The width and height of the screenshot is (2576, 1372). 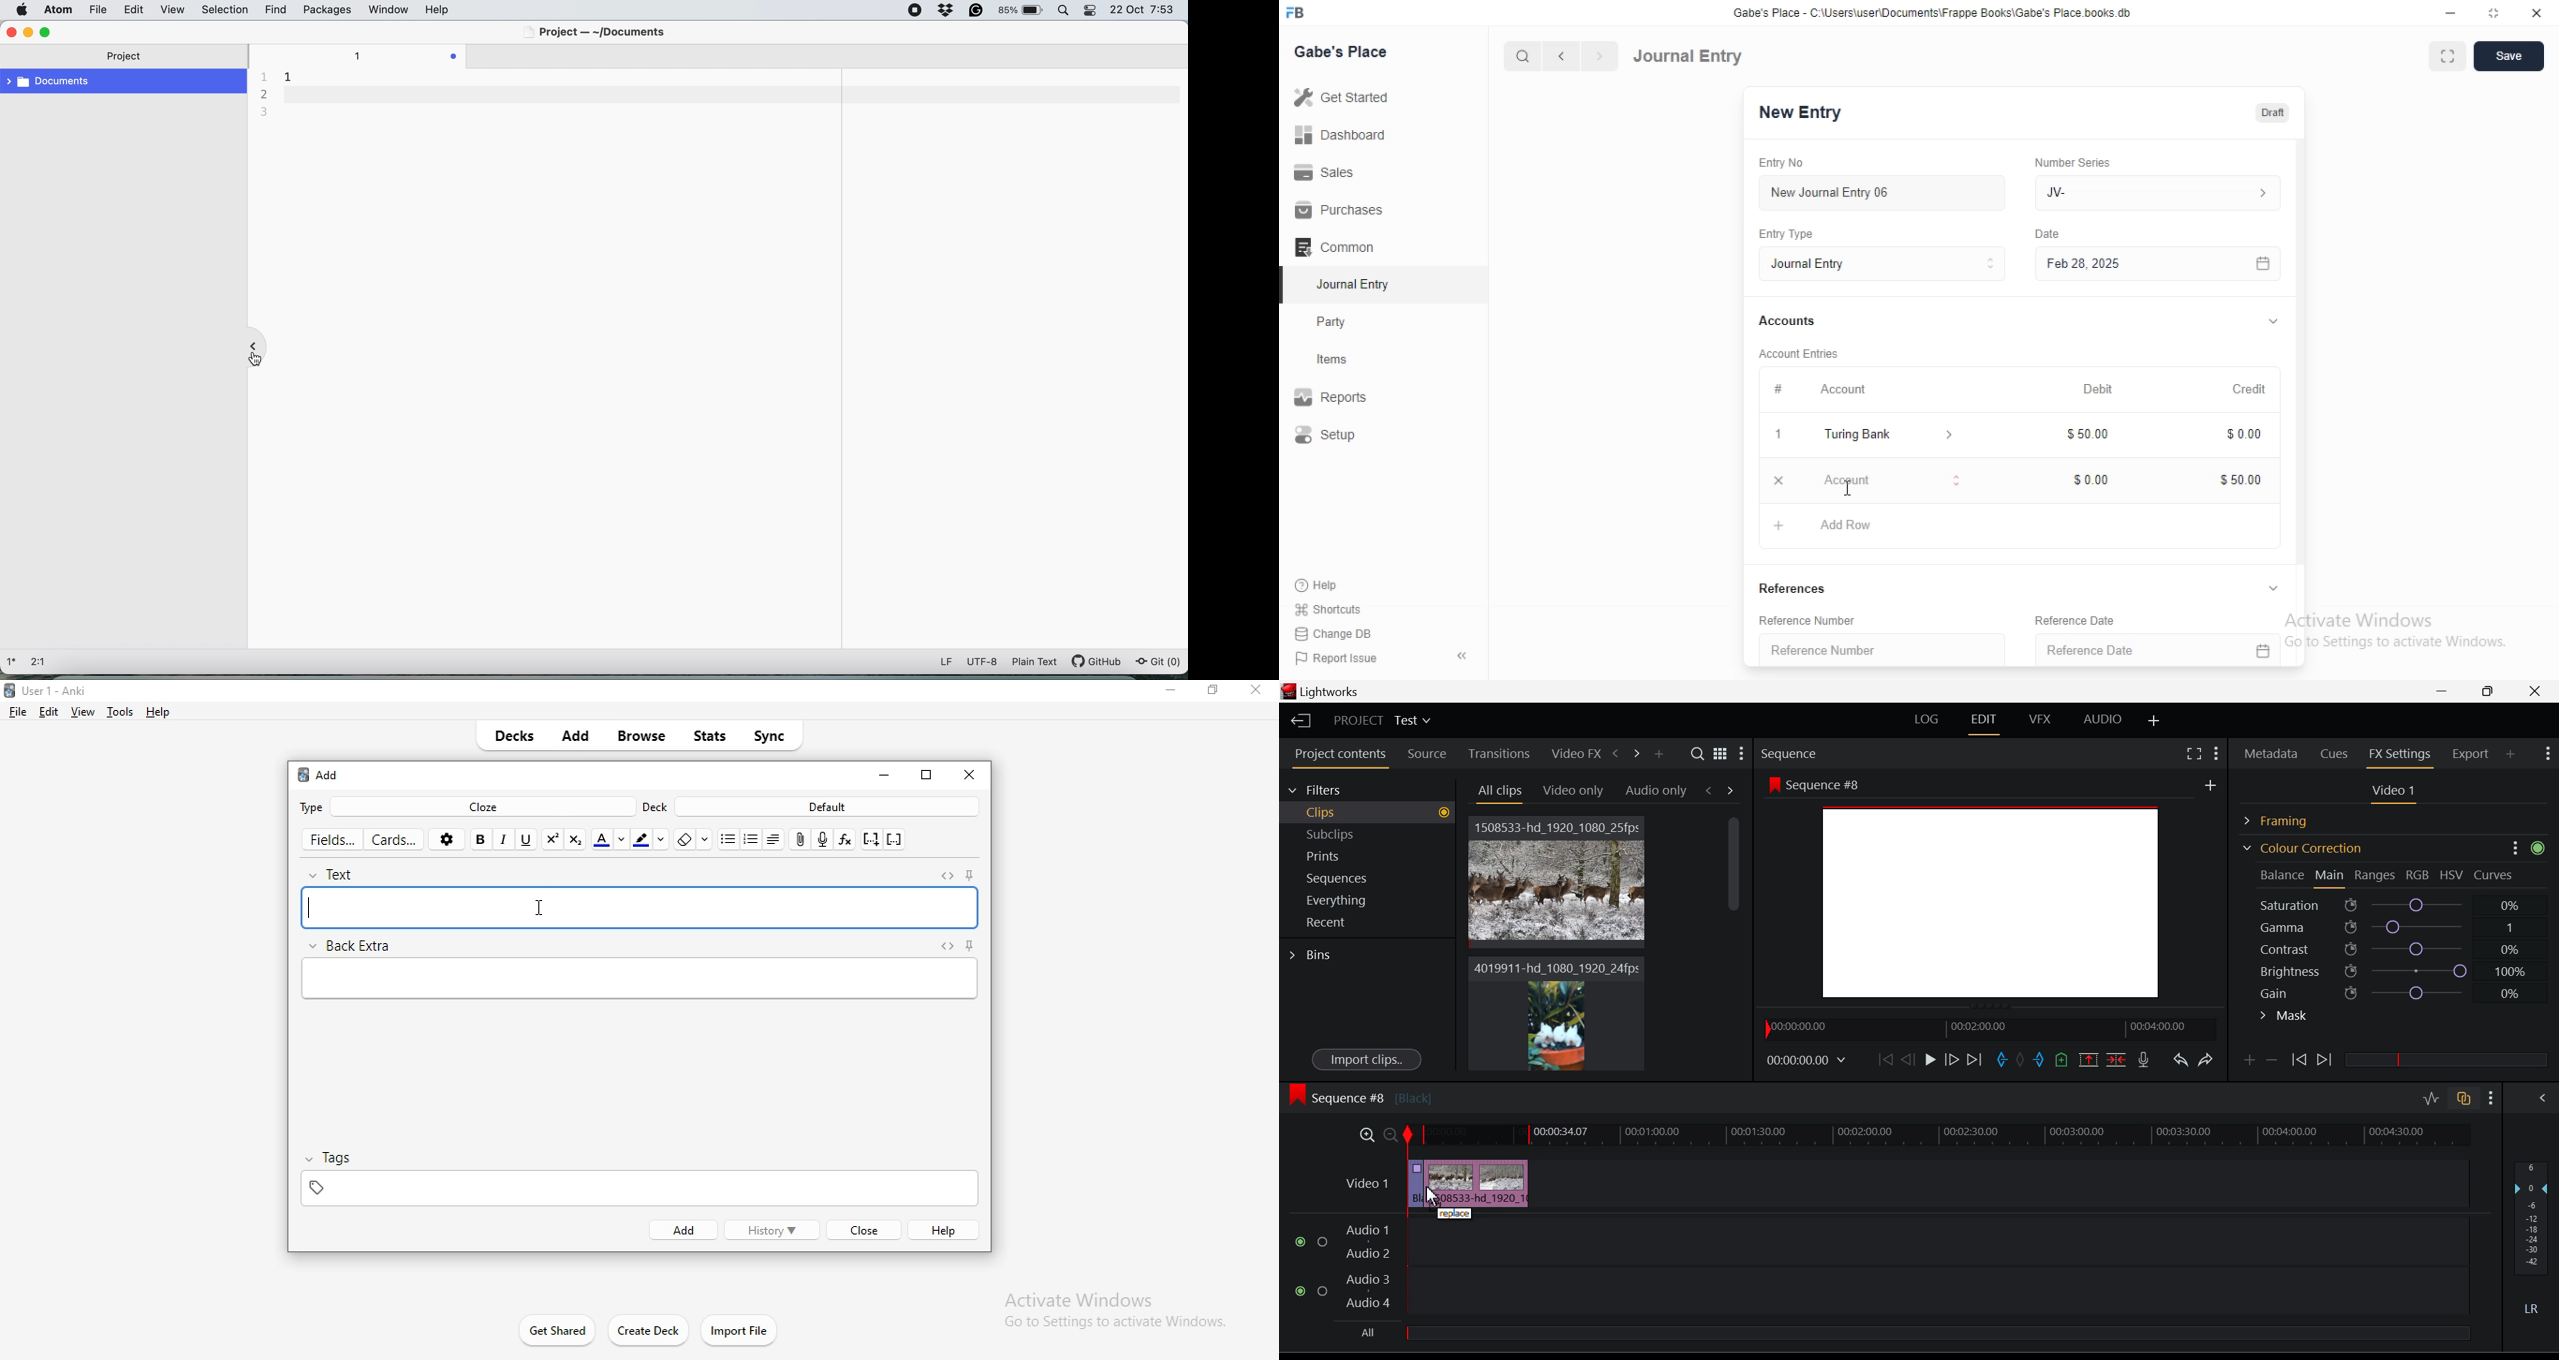 What do you see at coordinates (2116, 1059) in the screenshot?
I see `Delete/Cut` at bounding box center [2116, 1059].